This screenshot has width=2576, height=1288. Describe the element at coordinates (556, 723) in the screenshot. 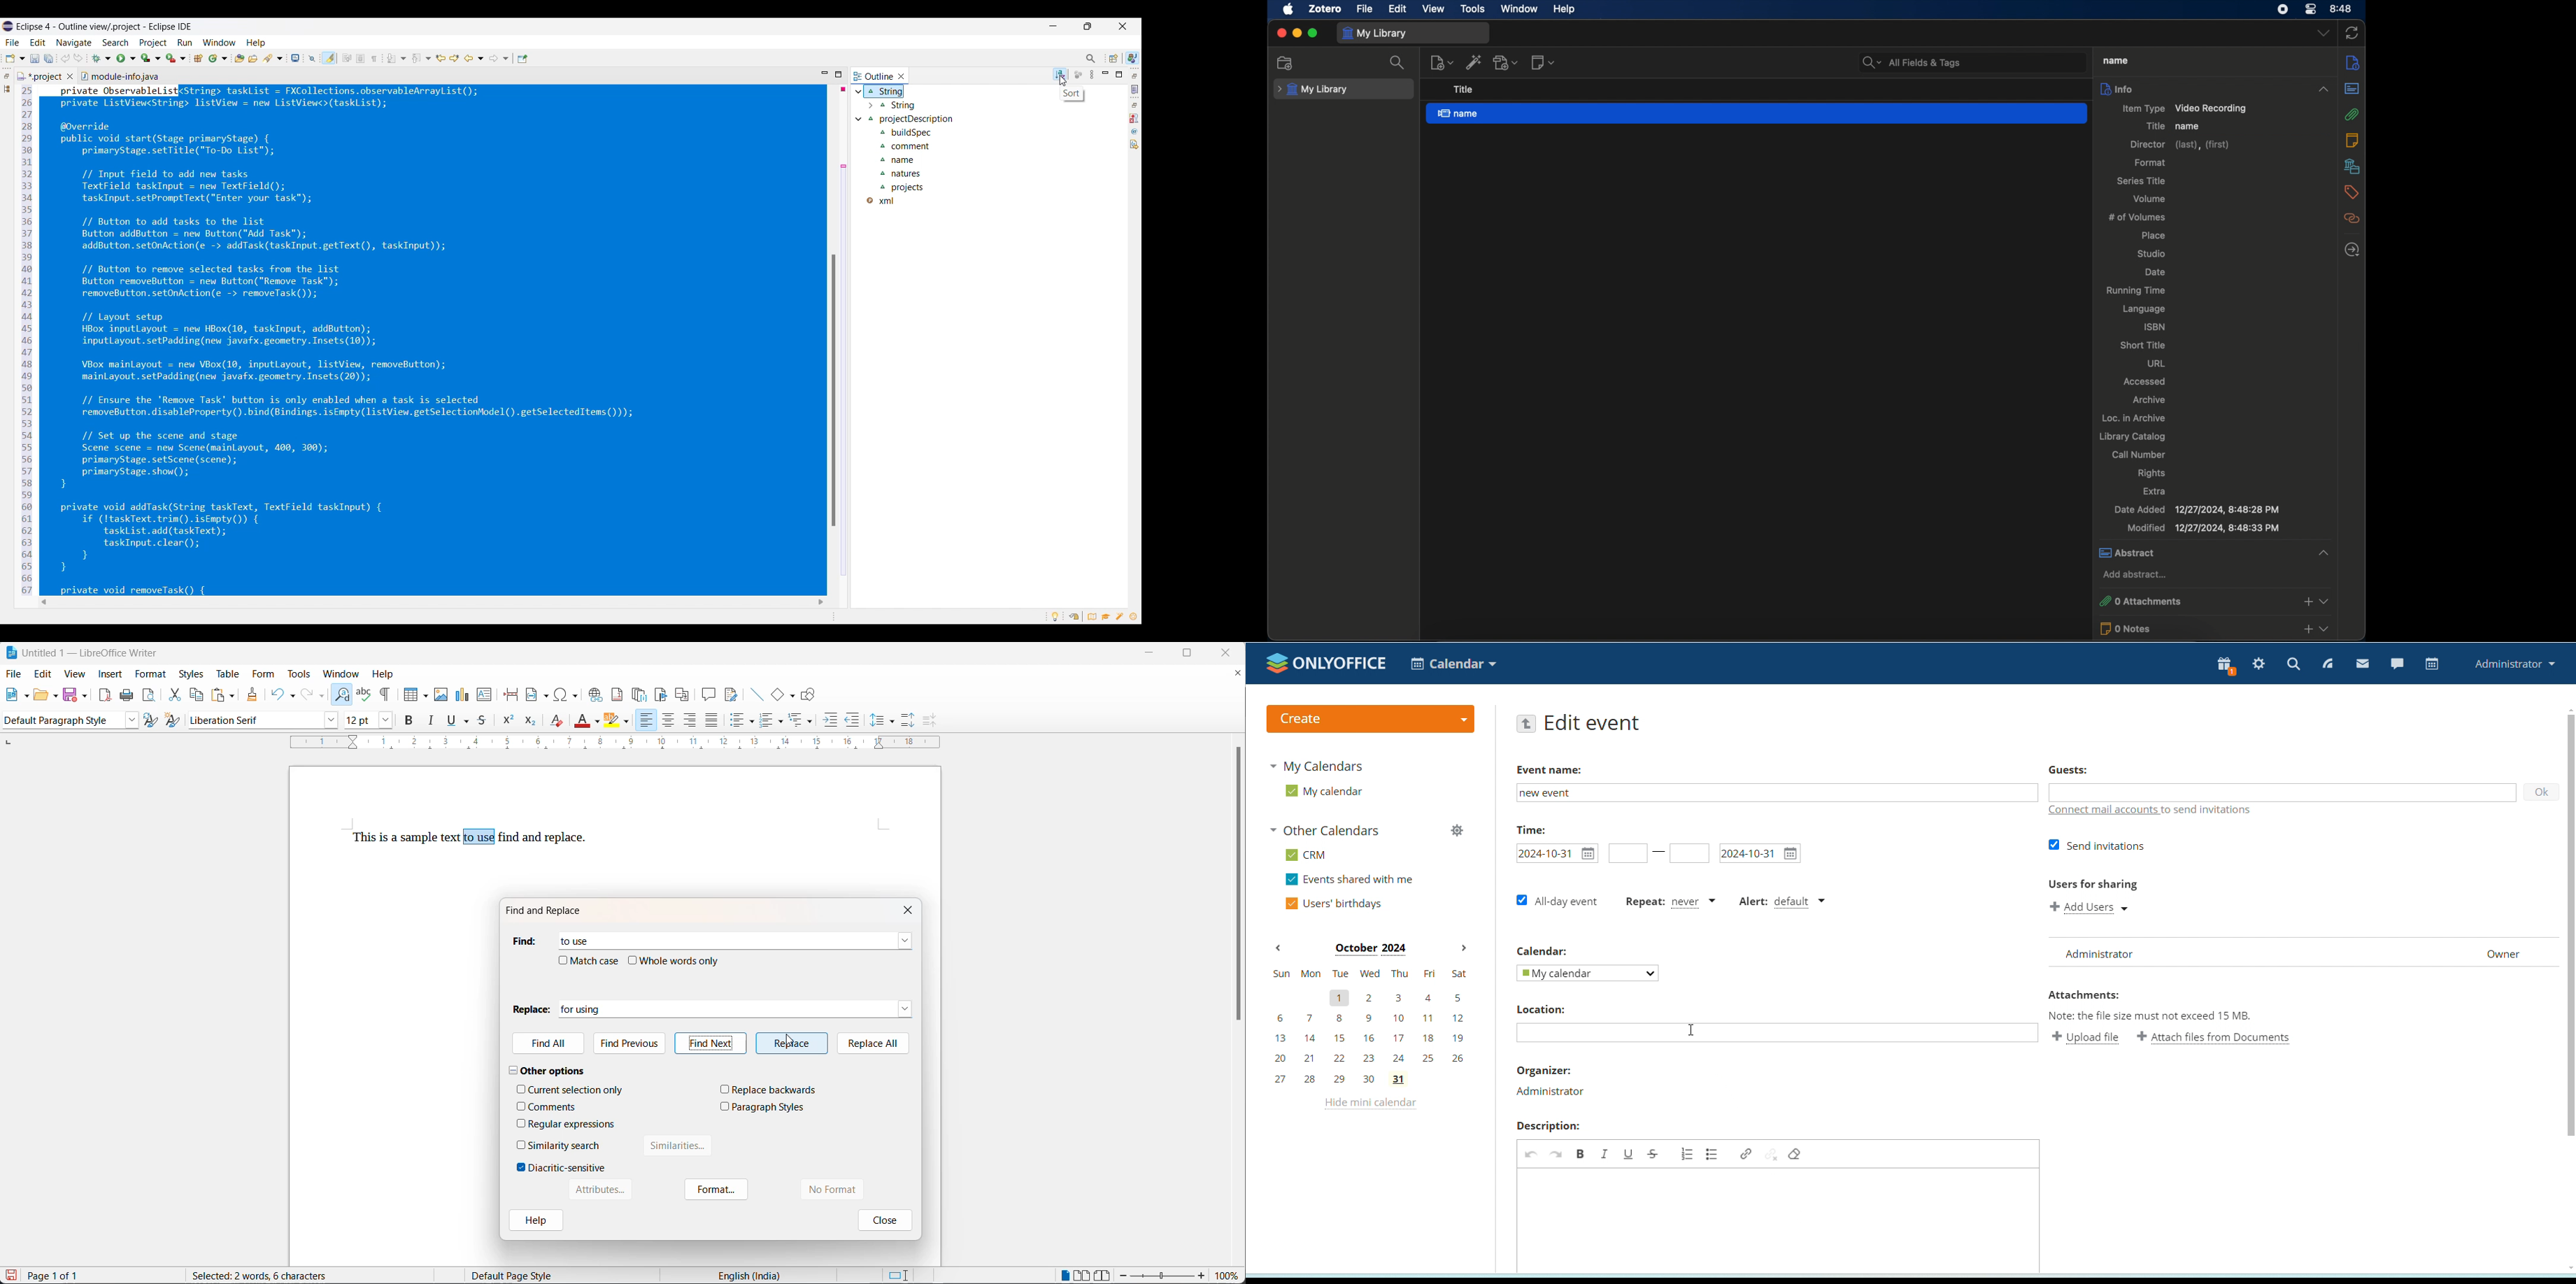

I see `clear direct formatting` at that location.